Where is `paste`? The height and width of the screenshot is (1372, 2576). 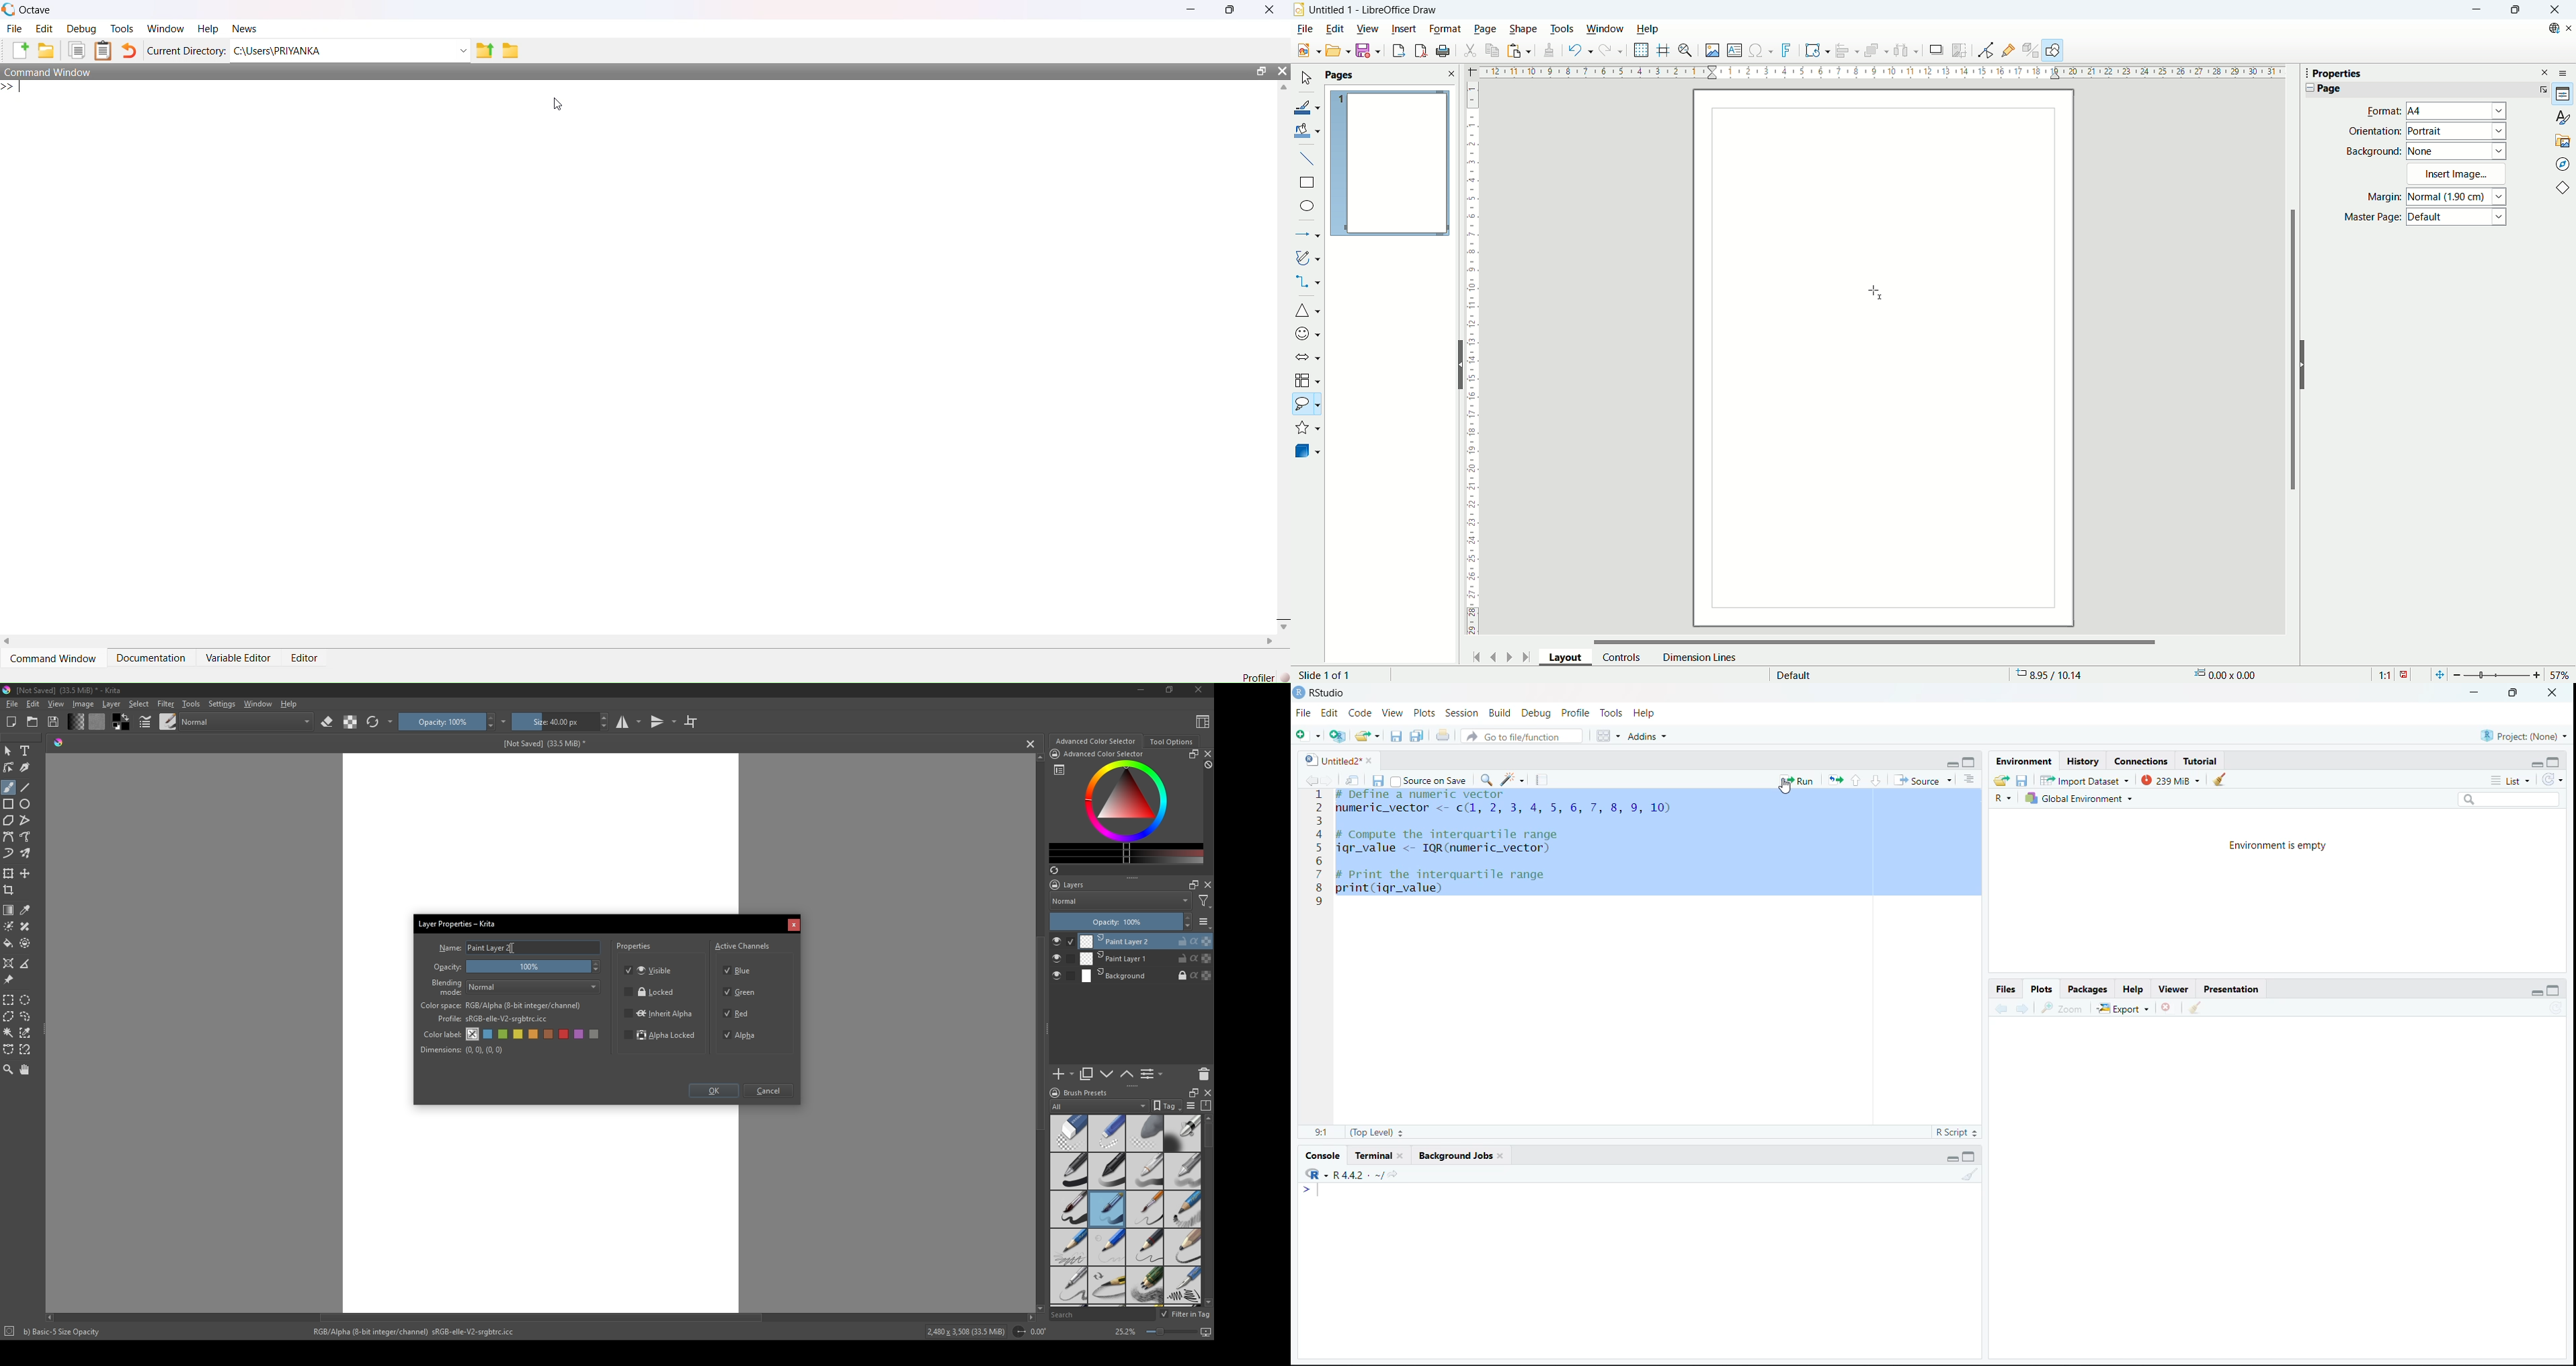 paste is located at coordinates (1518, 50).